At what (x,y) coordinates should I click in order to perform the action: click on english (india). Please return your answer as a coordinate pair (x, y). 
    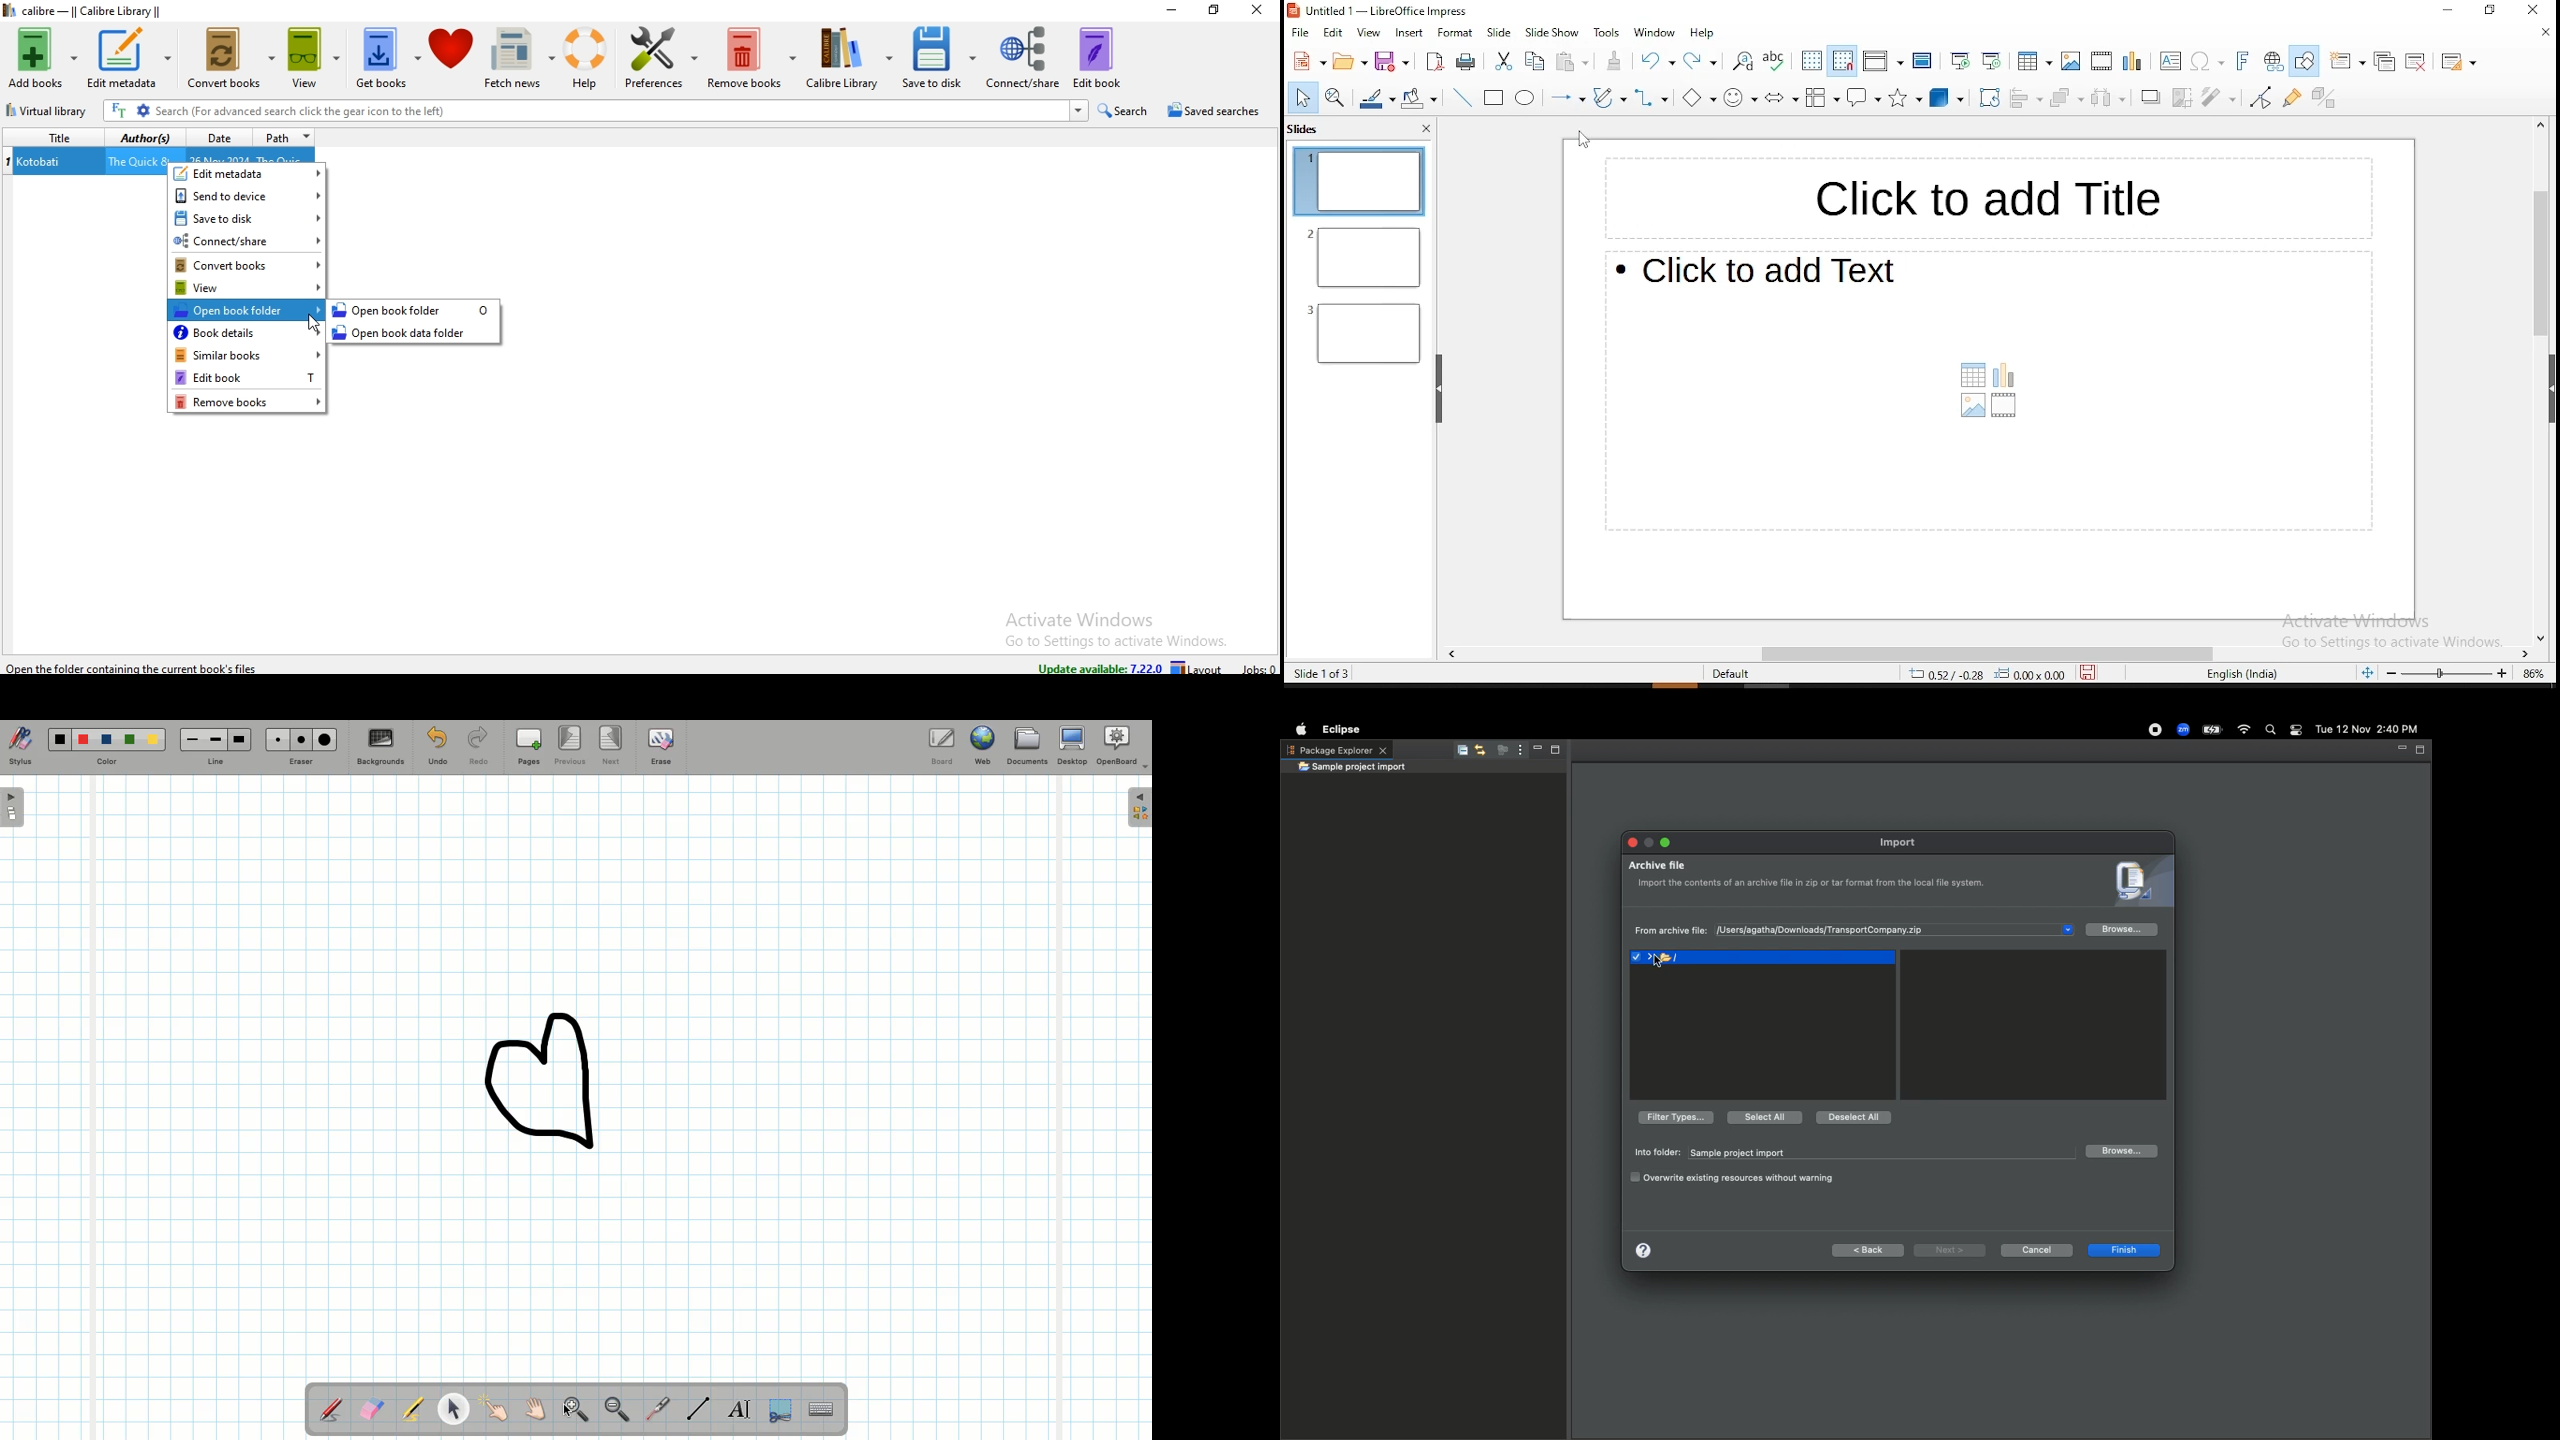
    Looking at the image, I should click on (2239, 674).